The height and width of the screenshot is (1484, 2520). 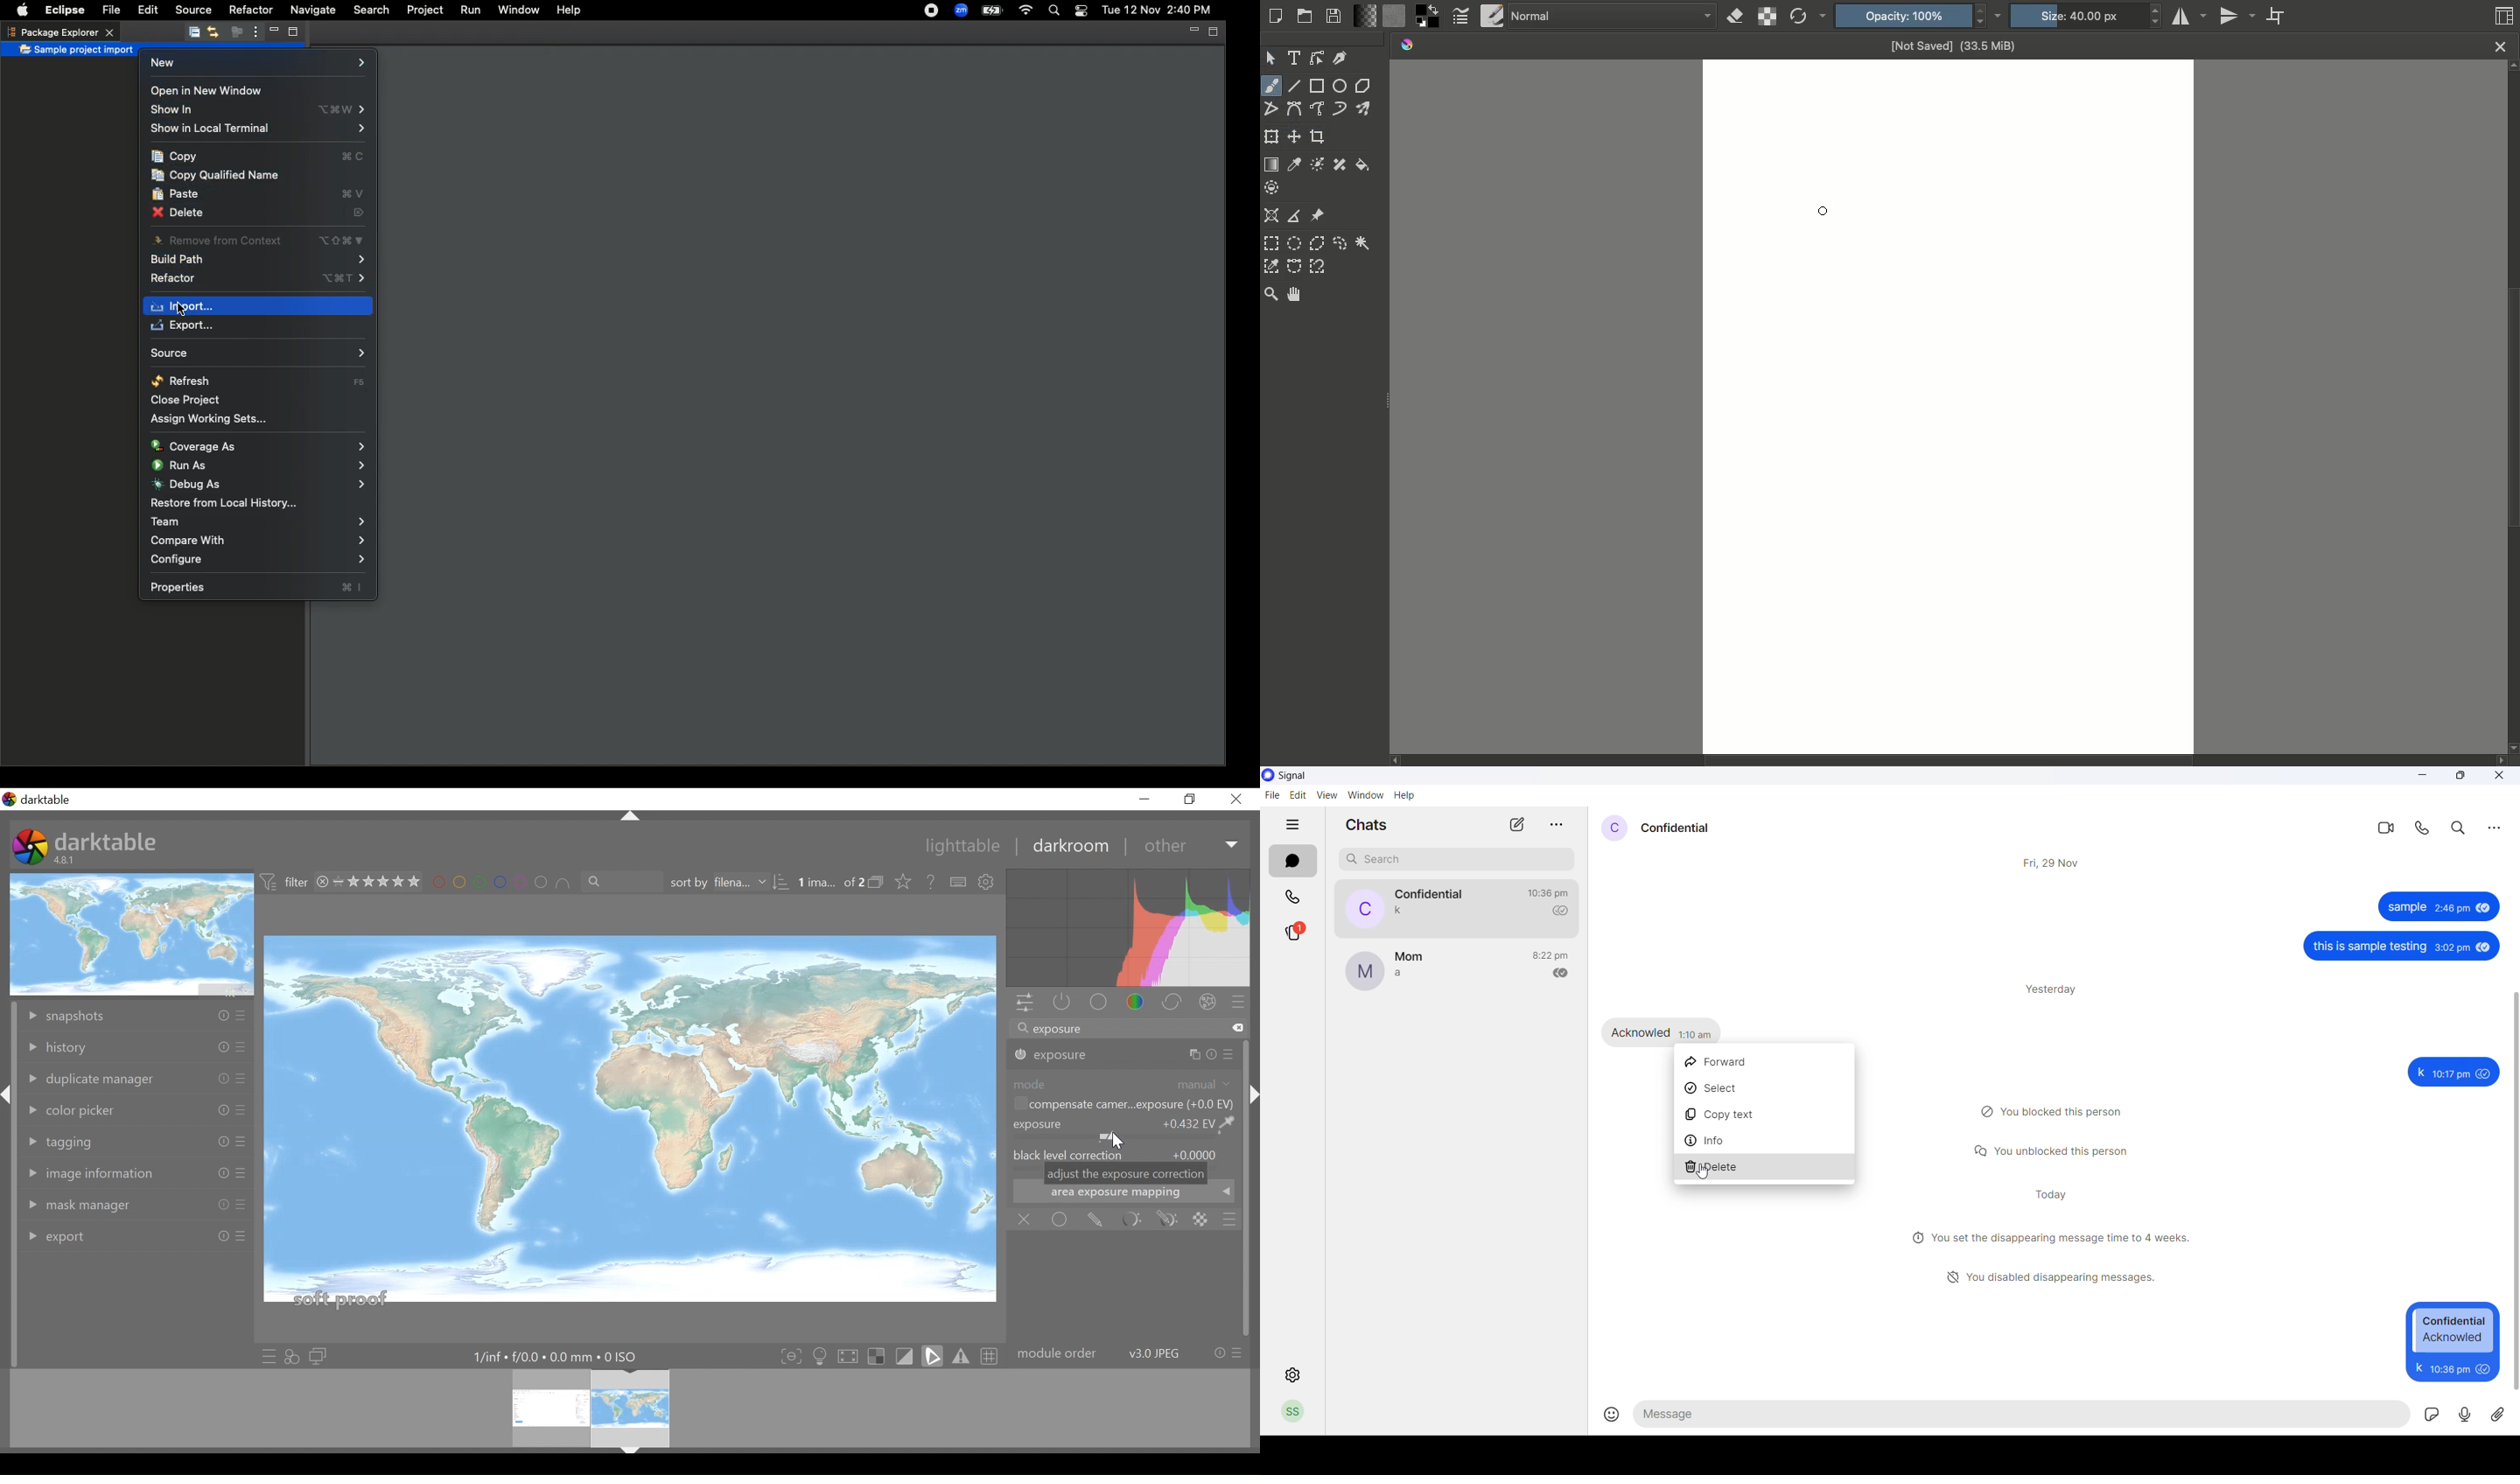 What do you see at coordinates (1191, 799) in the screenshot?
I see `small screen size` at bounding box center [1191, 799].